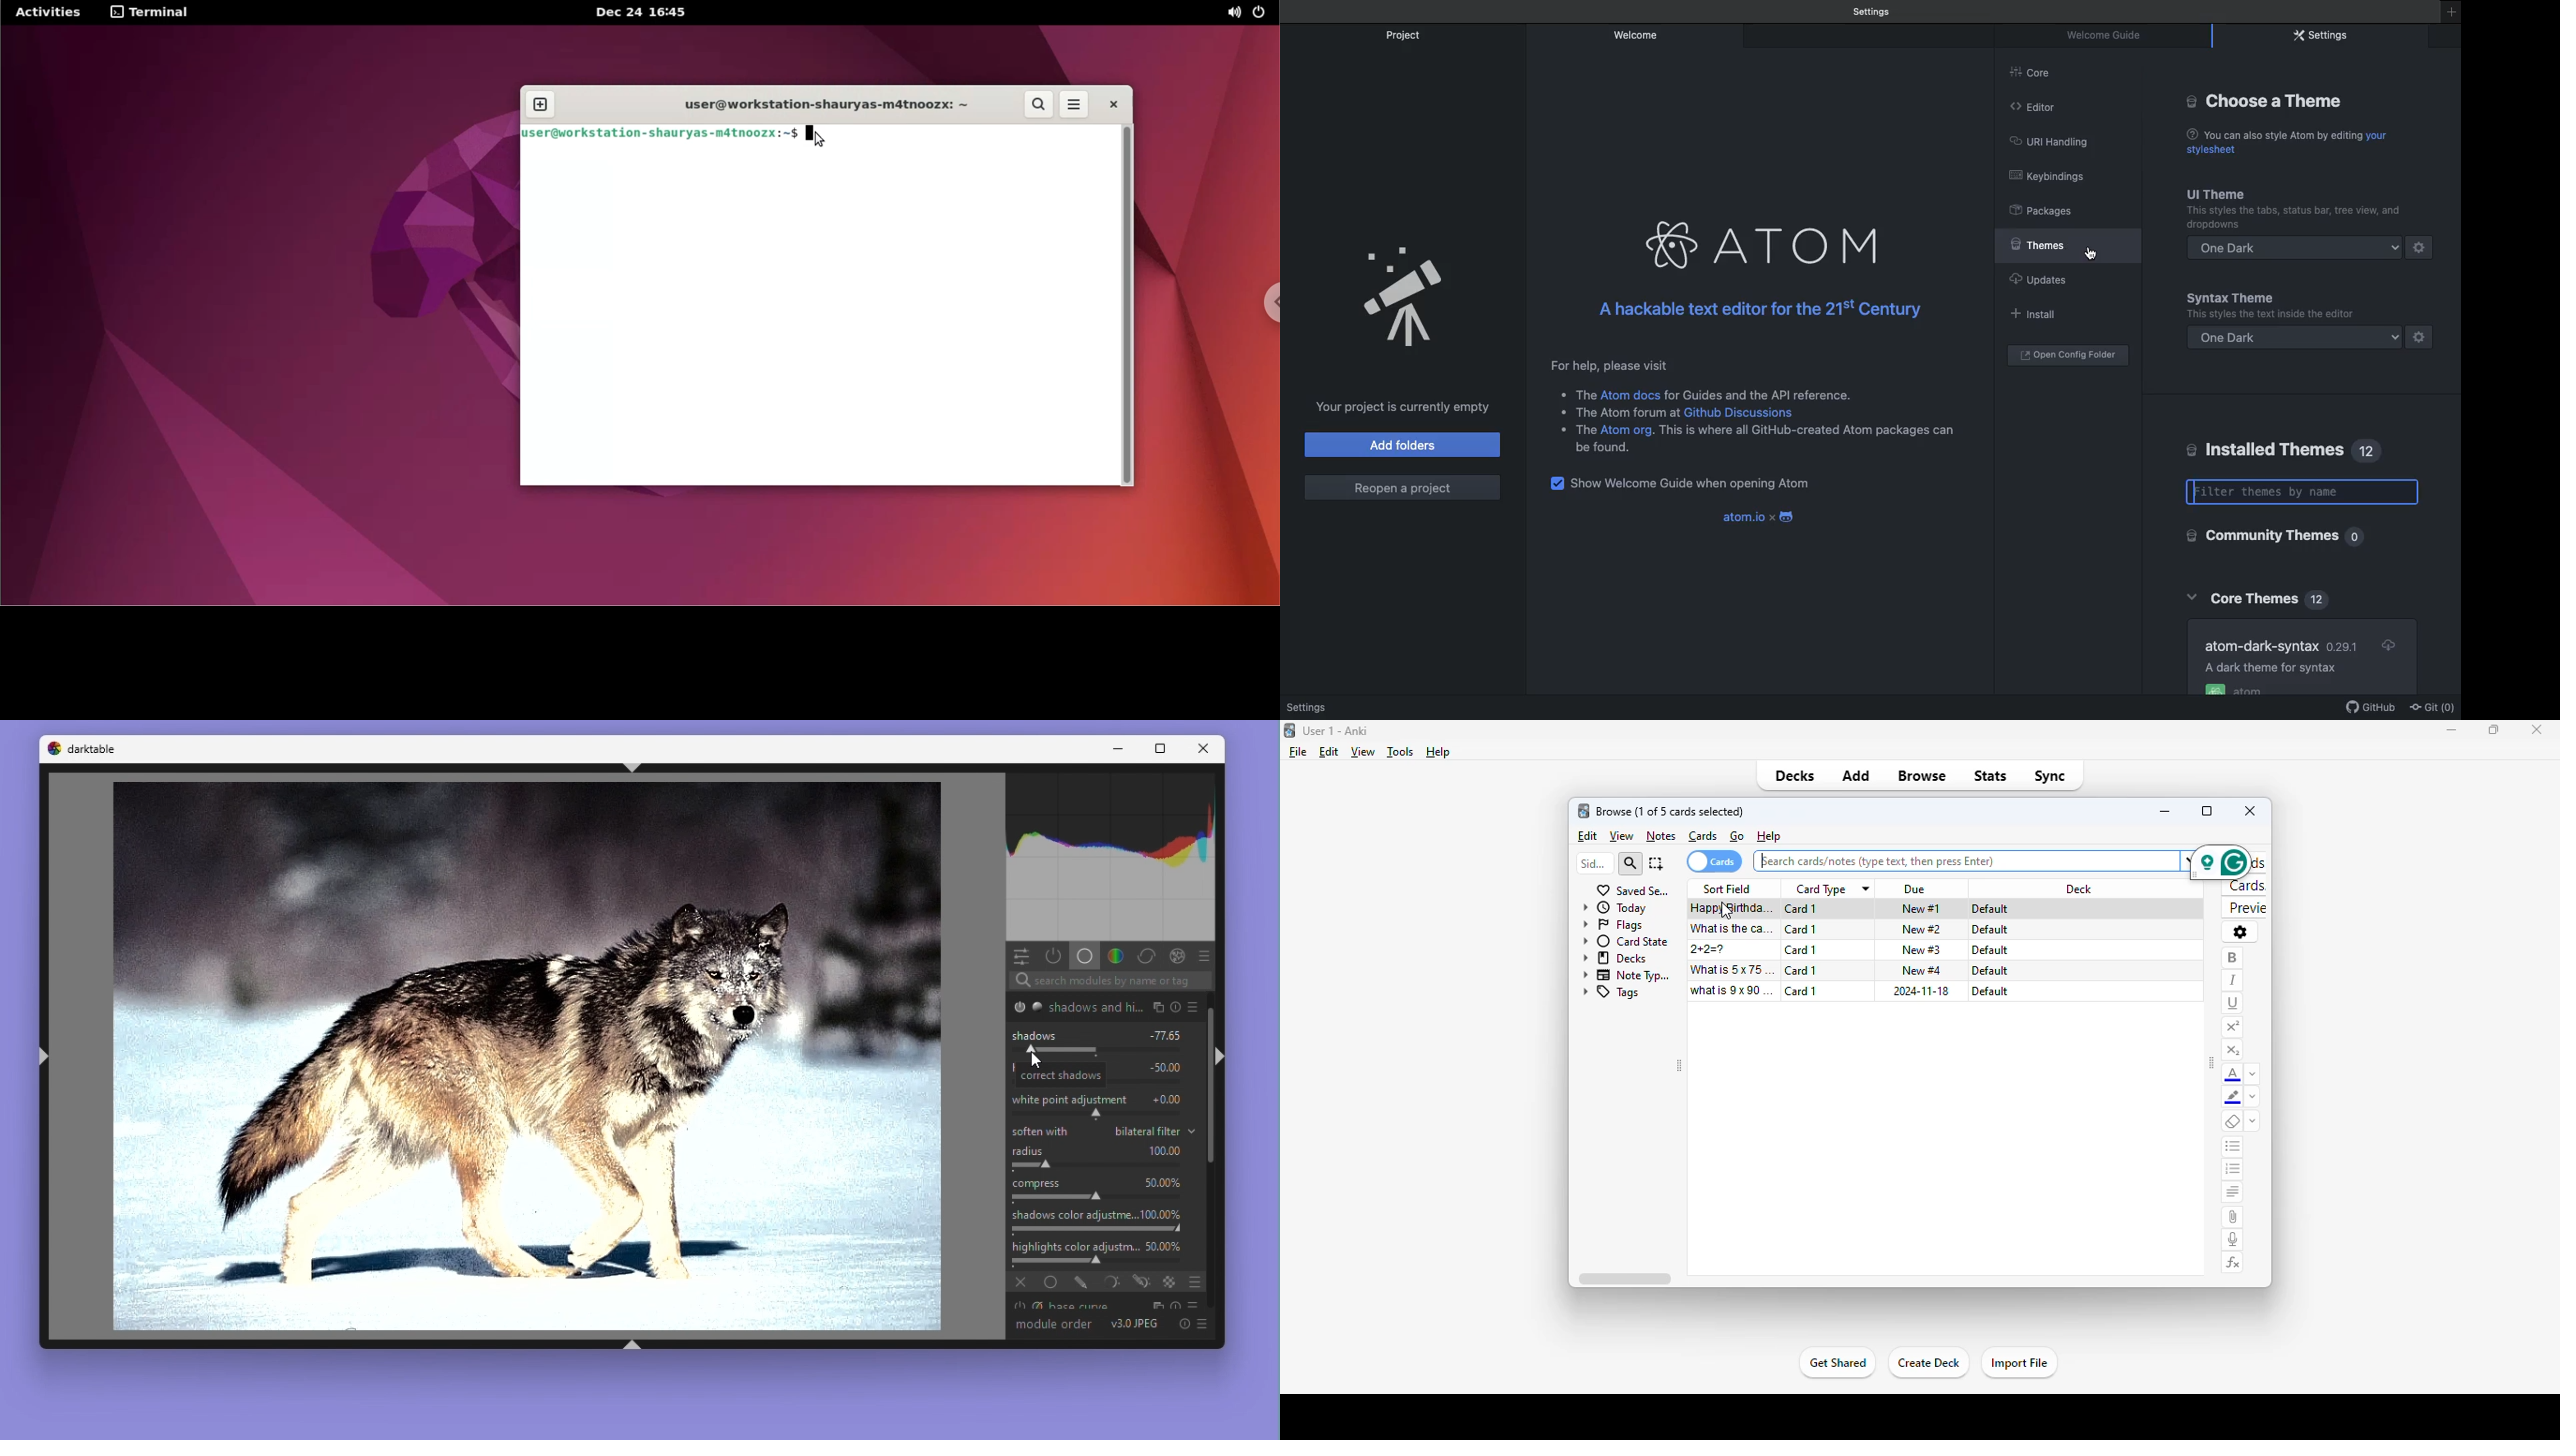  Describe the element at coordinates (1165, 1067) in the screenshot. I see `-50.00` at that location.